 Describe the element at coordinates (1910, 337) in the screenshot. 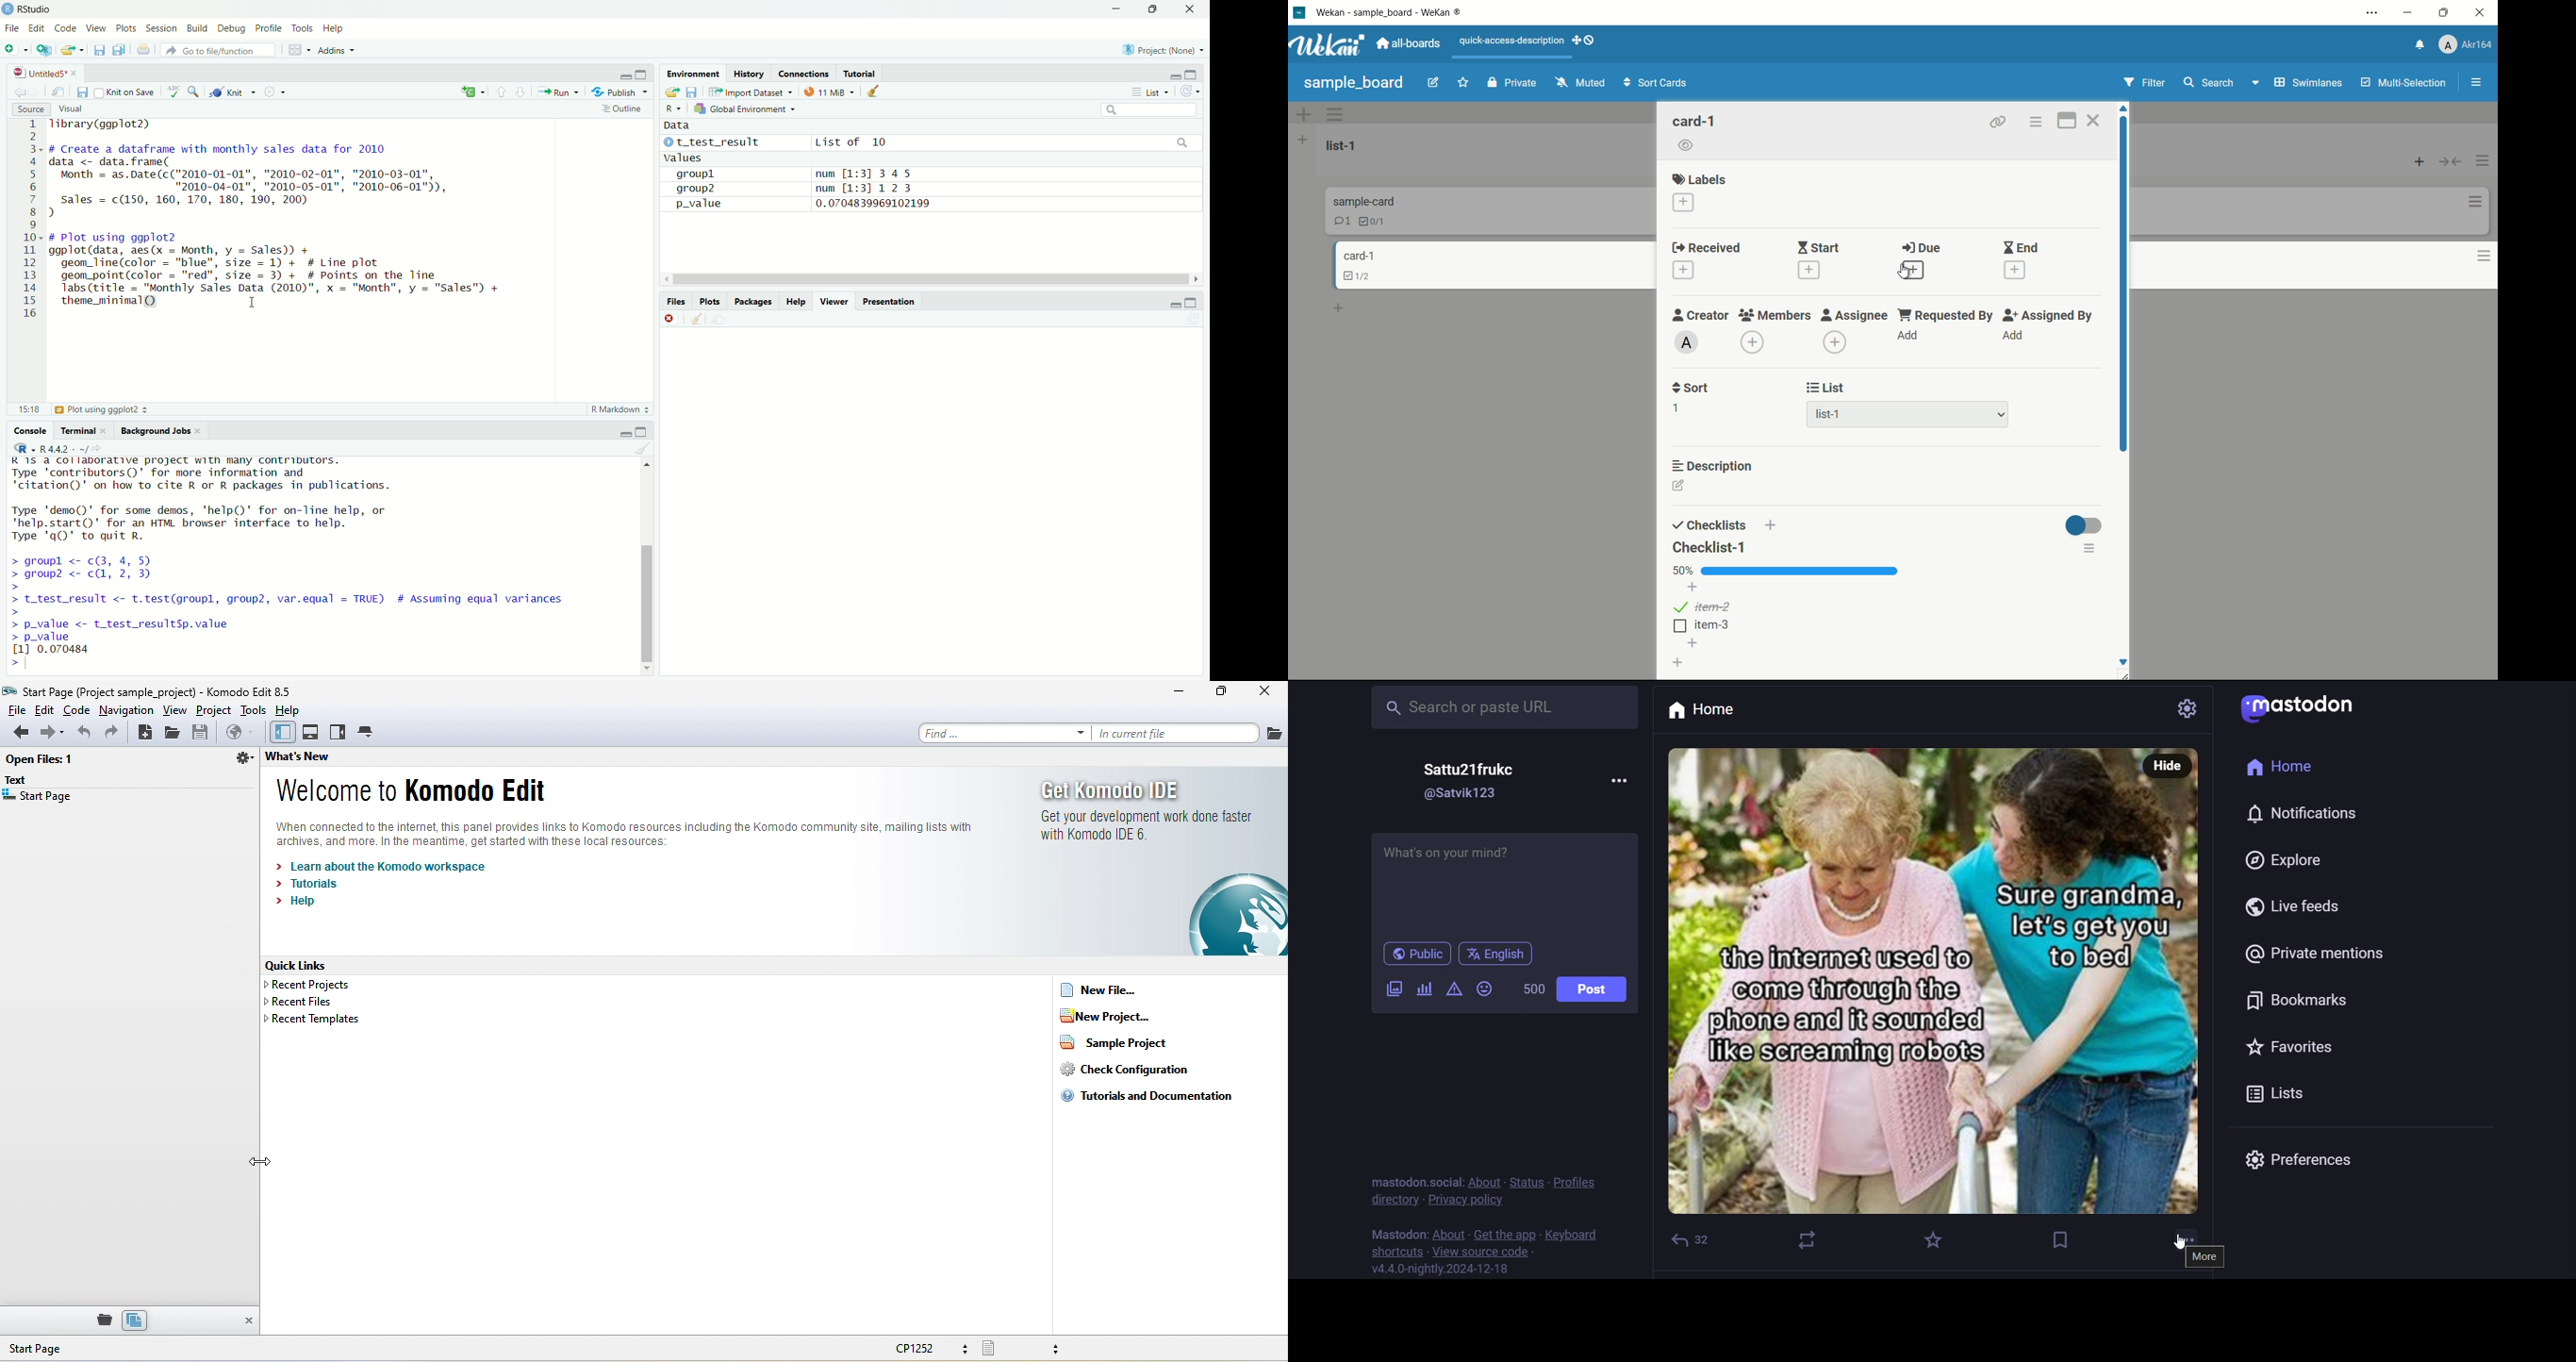

I see `add` at that location.